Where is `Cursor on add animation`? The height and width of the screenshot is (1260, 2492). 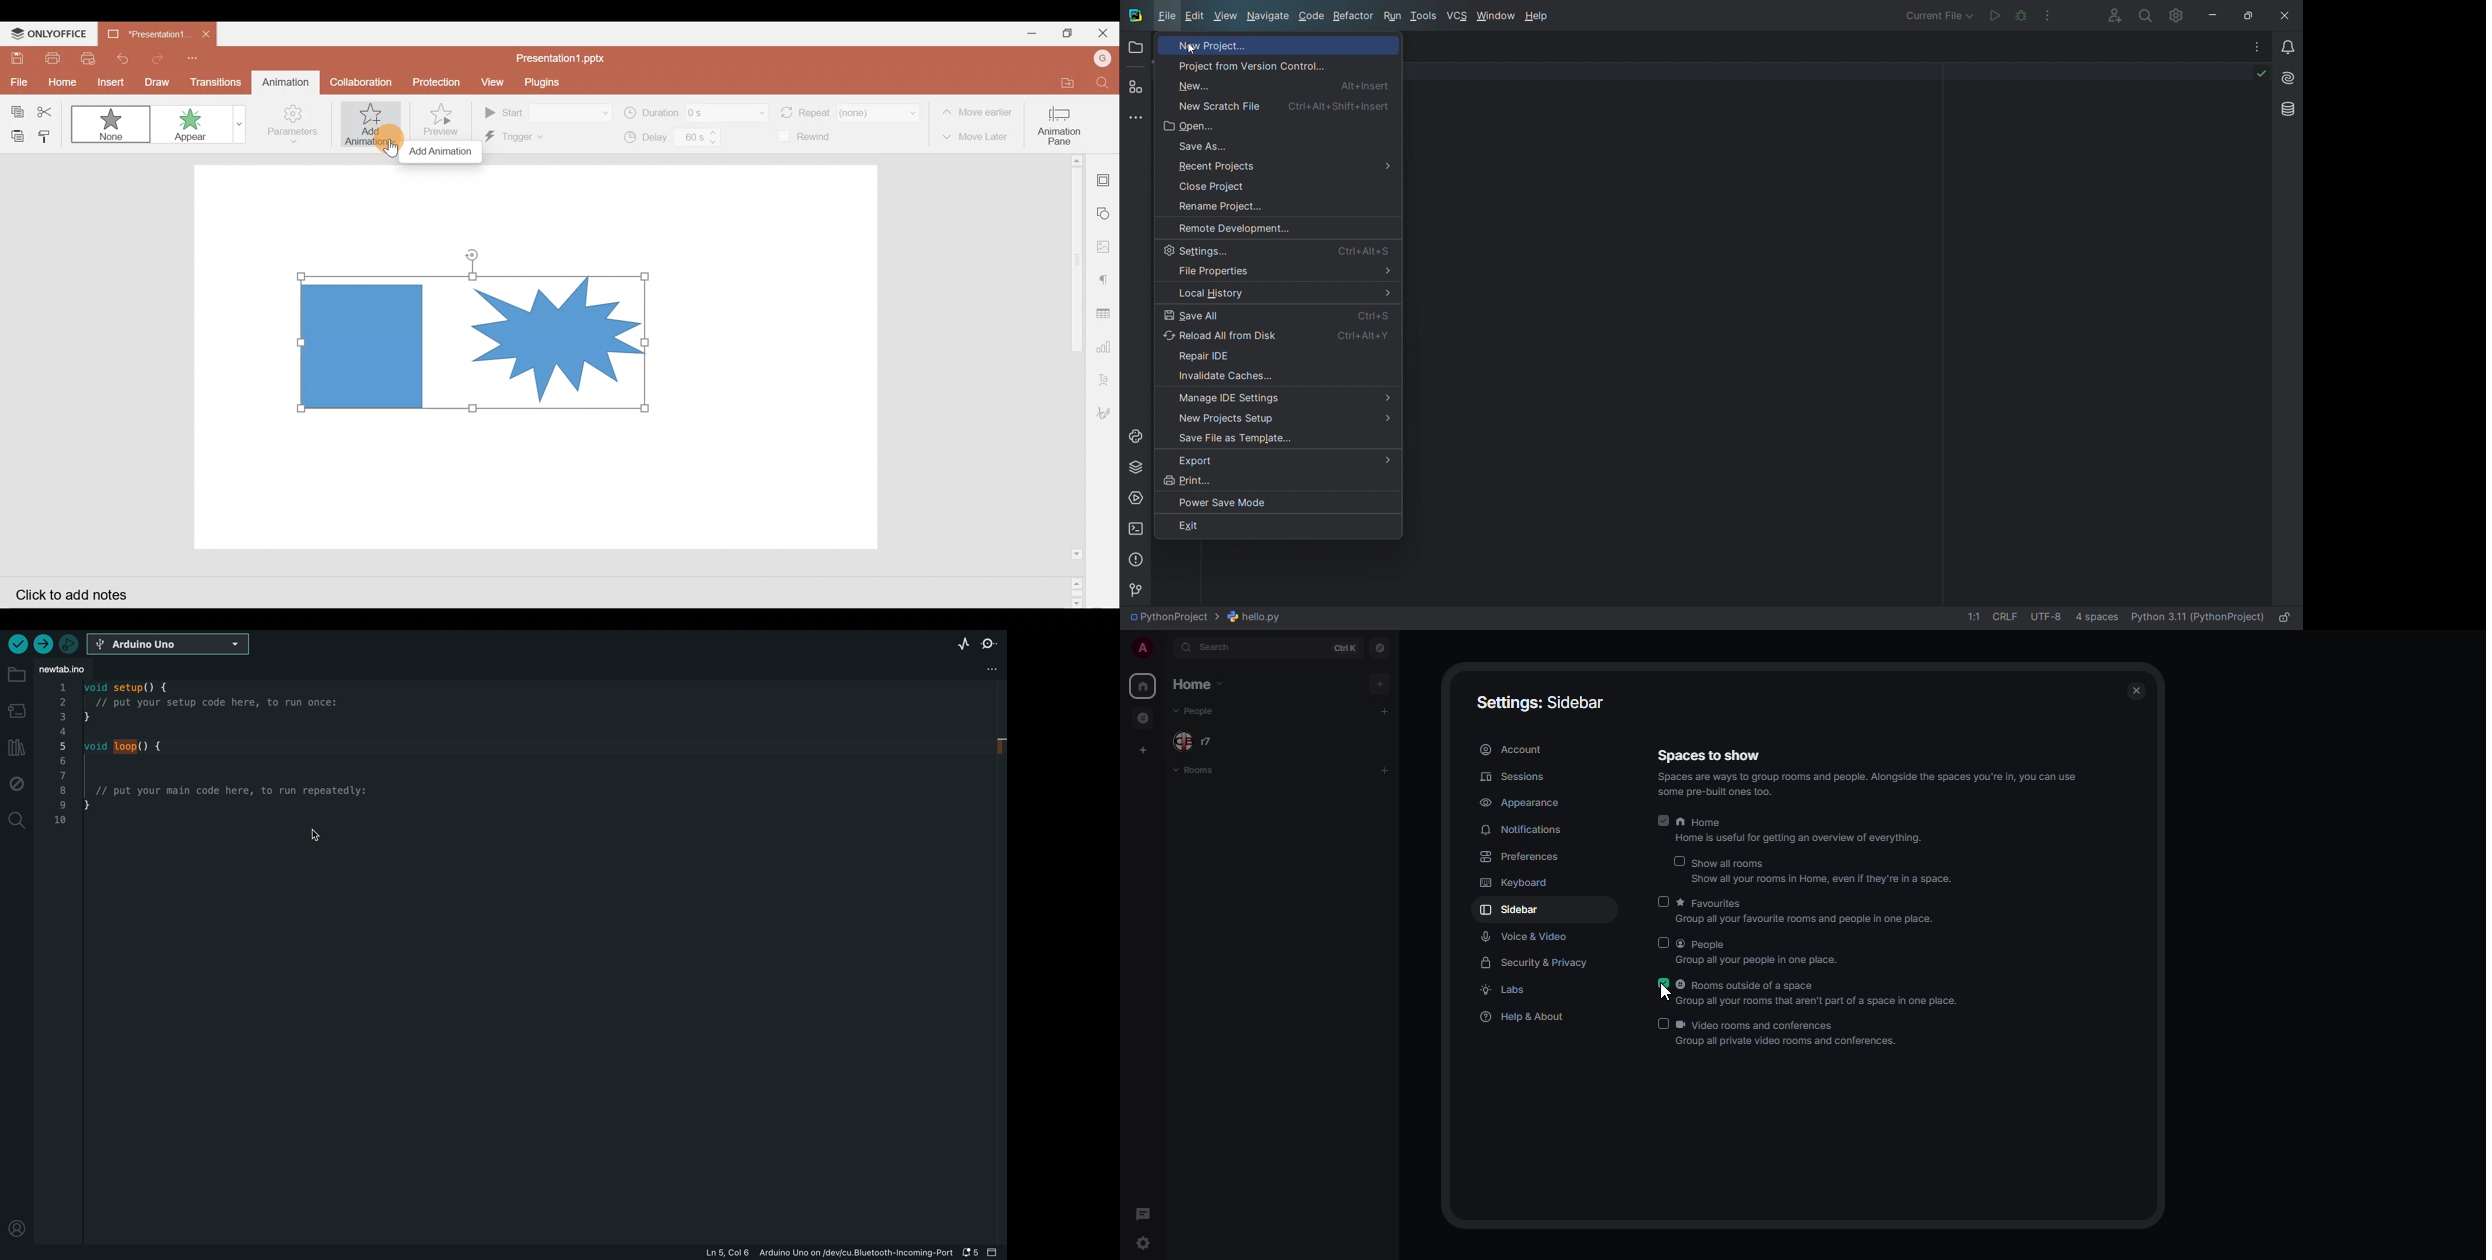
Cursor on add animation is located at coordinates (387, 136).